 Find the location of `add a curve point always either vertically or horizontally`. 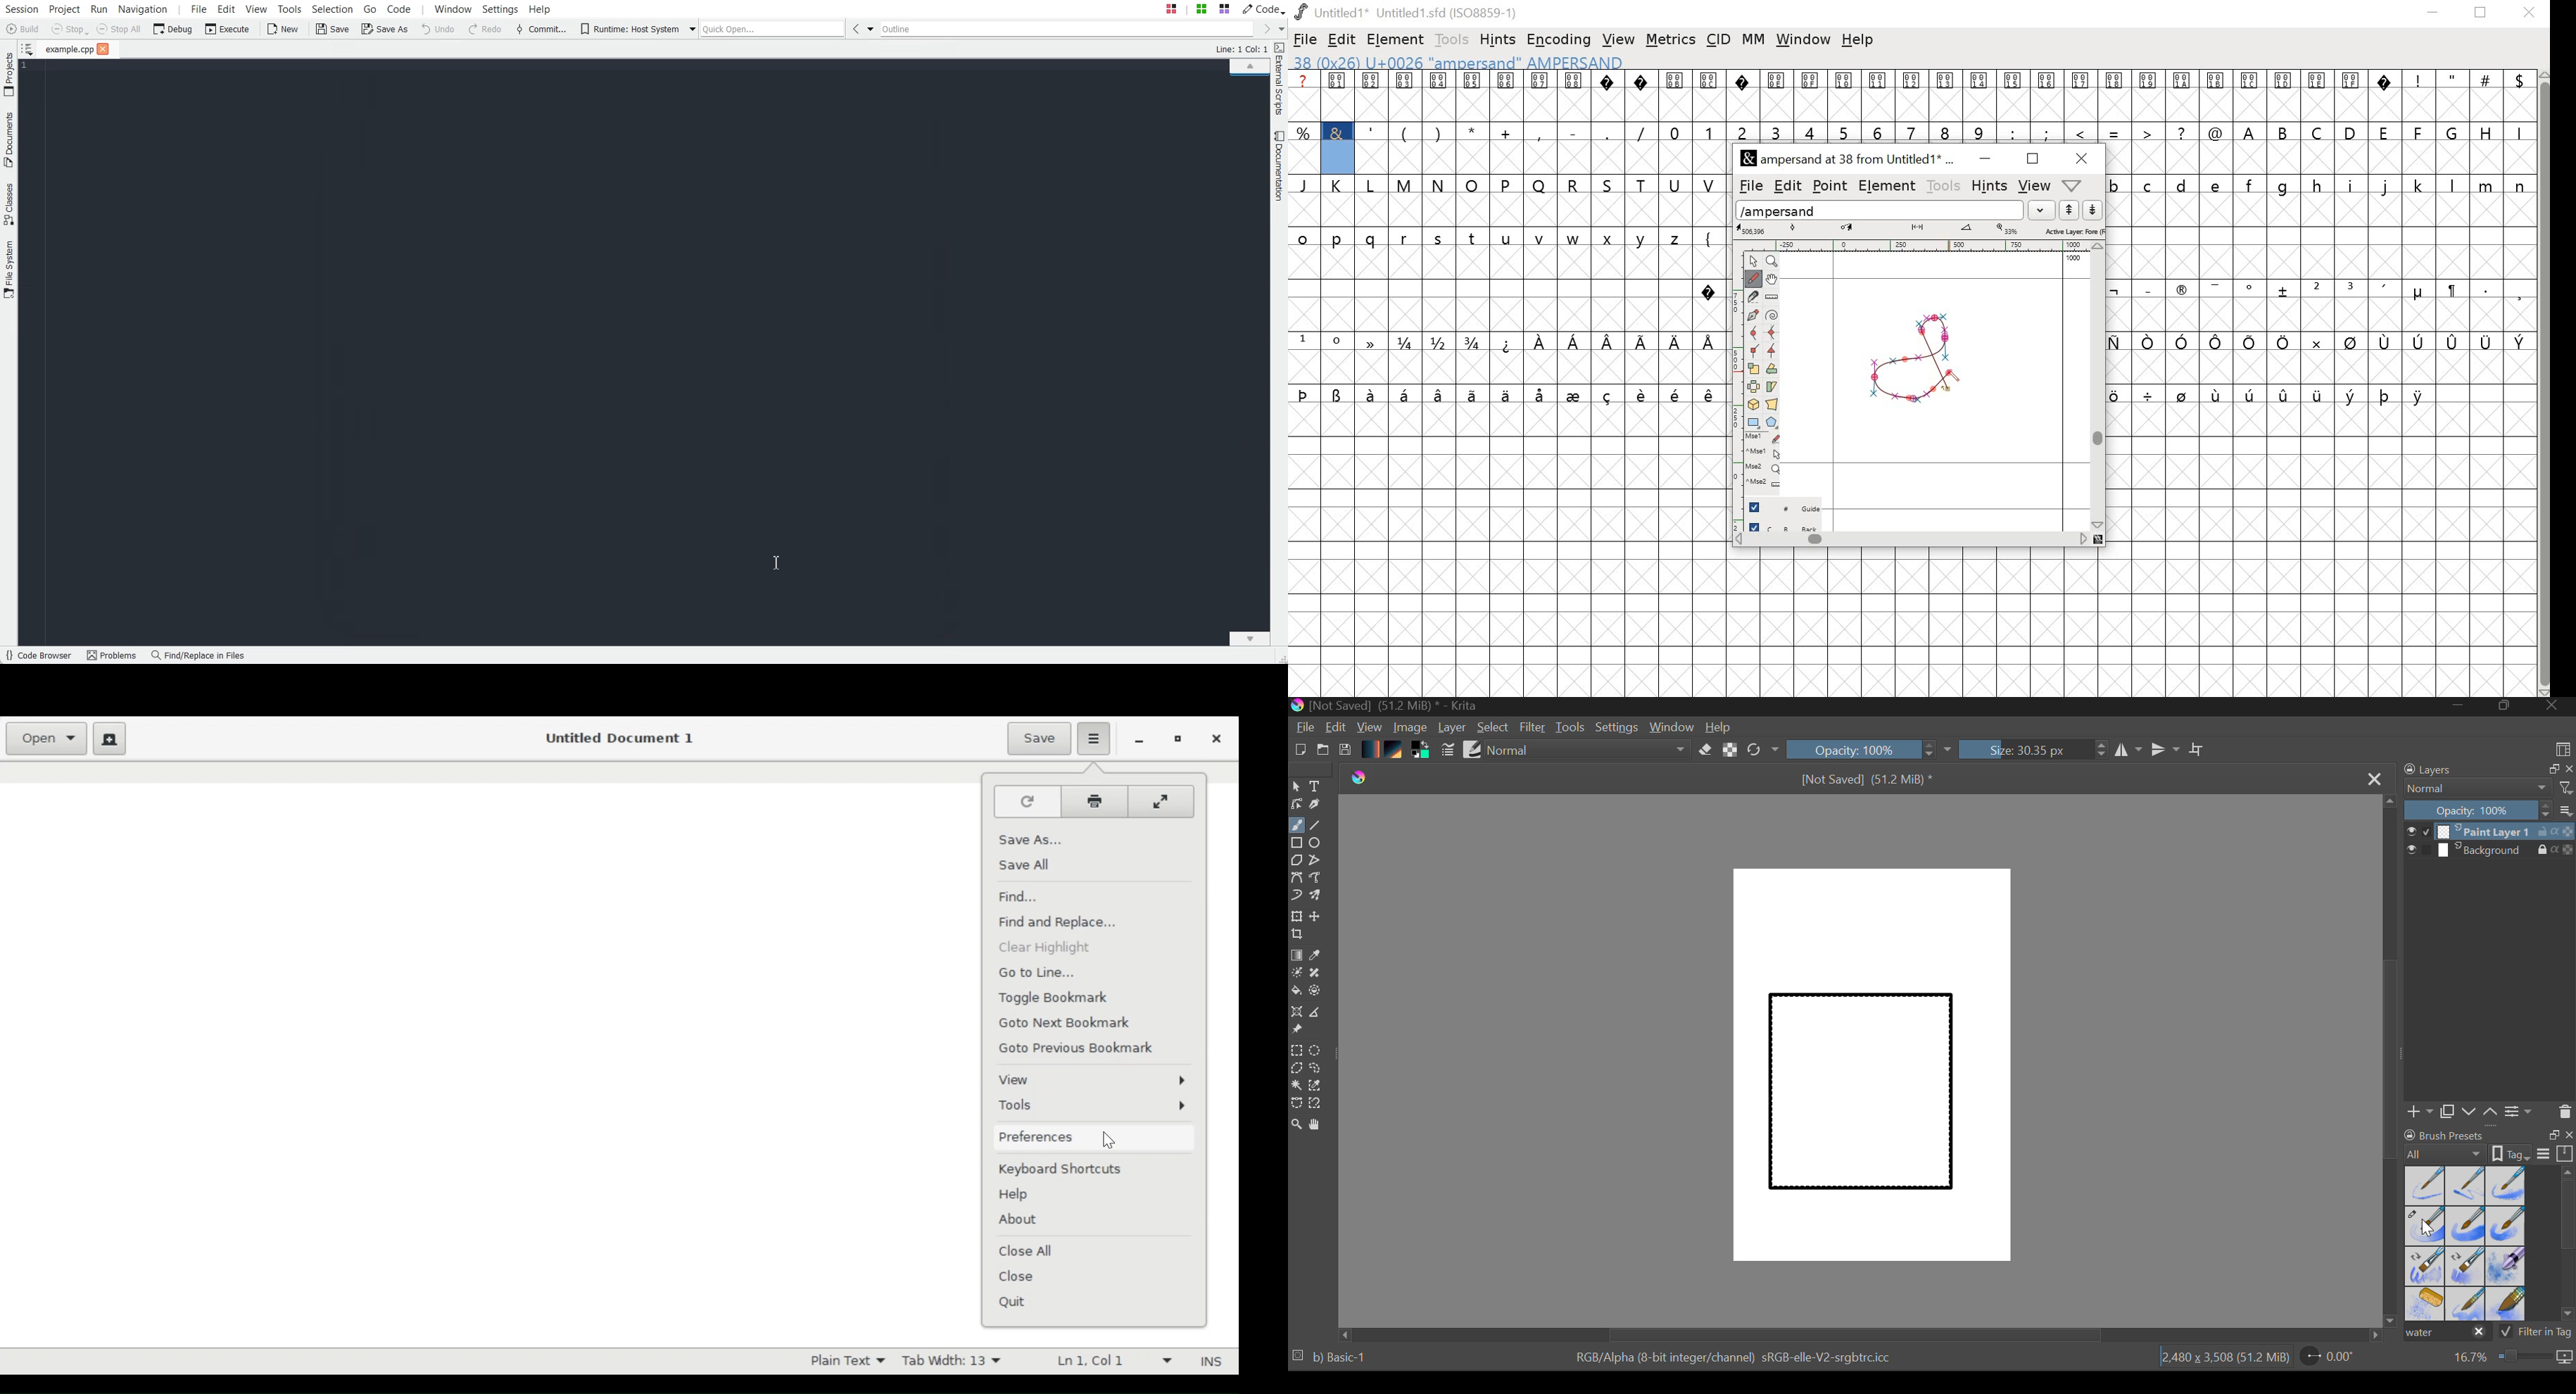

add a curve point always either vertically or horizontally is located at coordinates (1774, 333).